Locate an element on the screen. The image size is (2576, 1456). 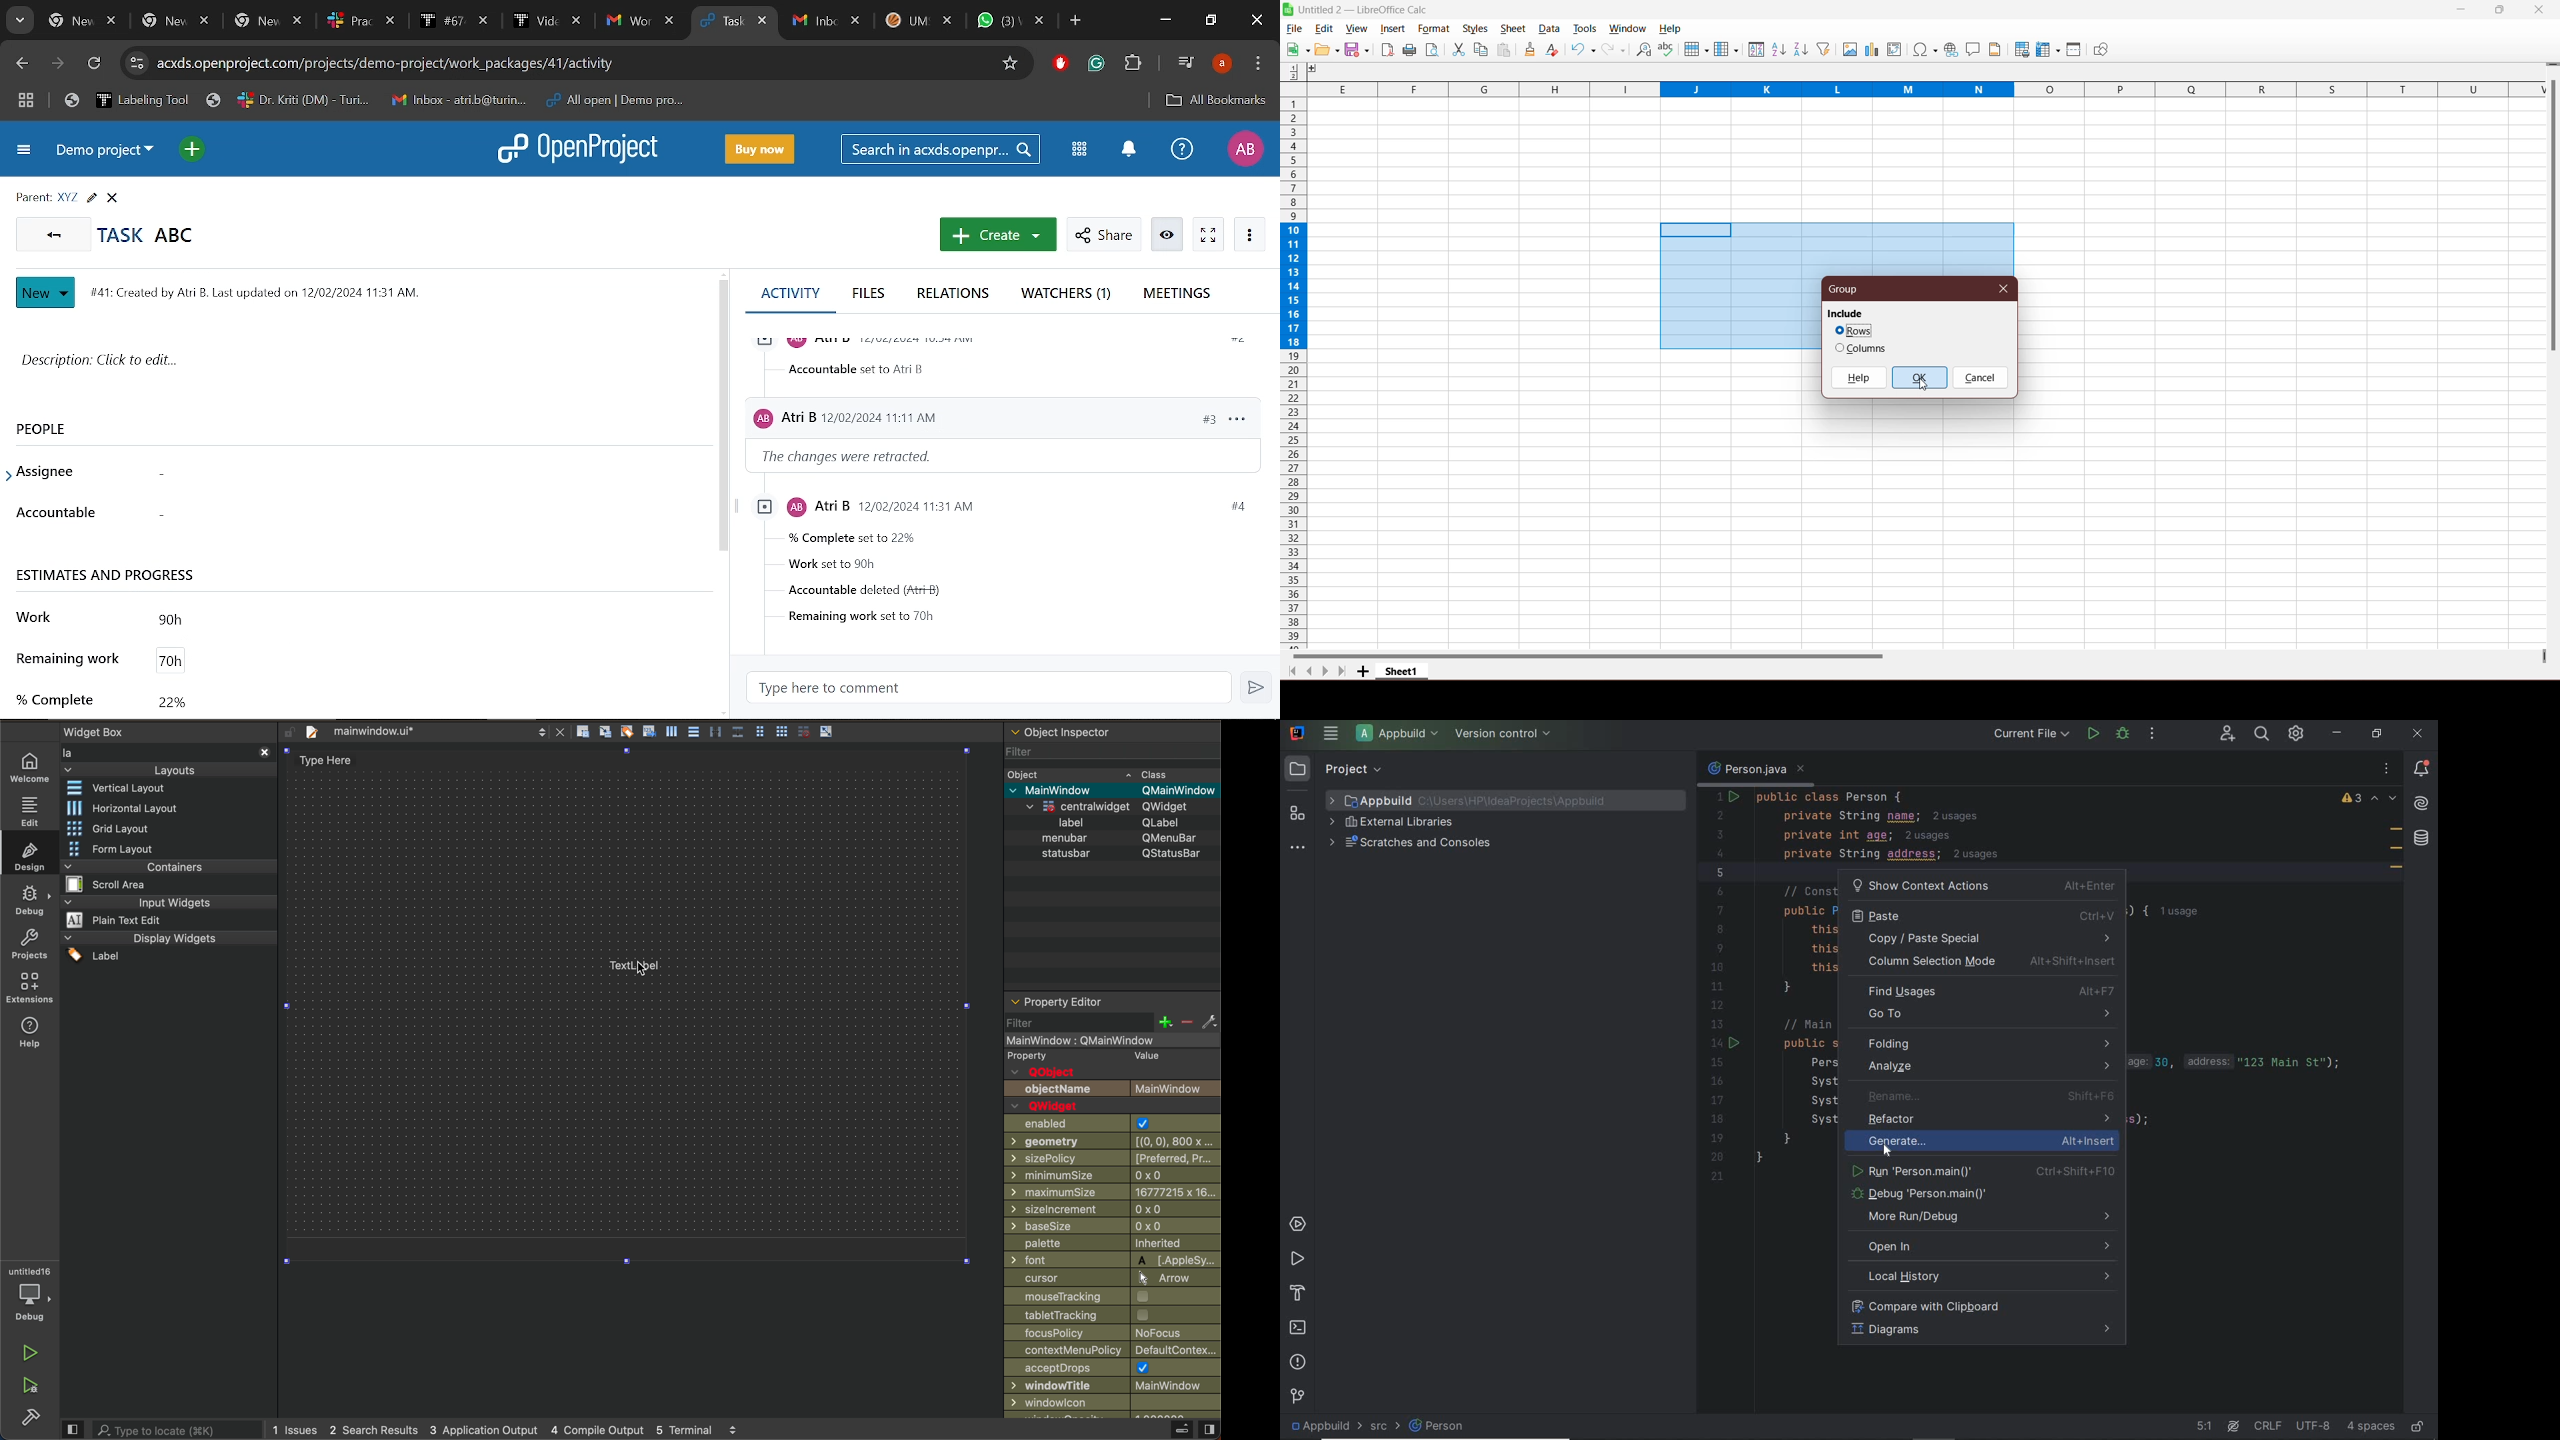
Save is located at coordinates (1359, 51).